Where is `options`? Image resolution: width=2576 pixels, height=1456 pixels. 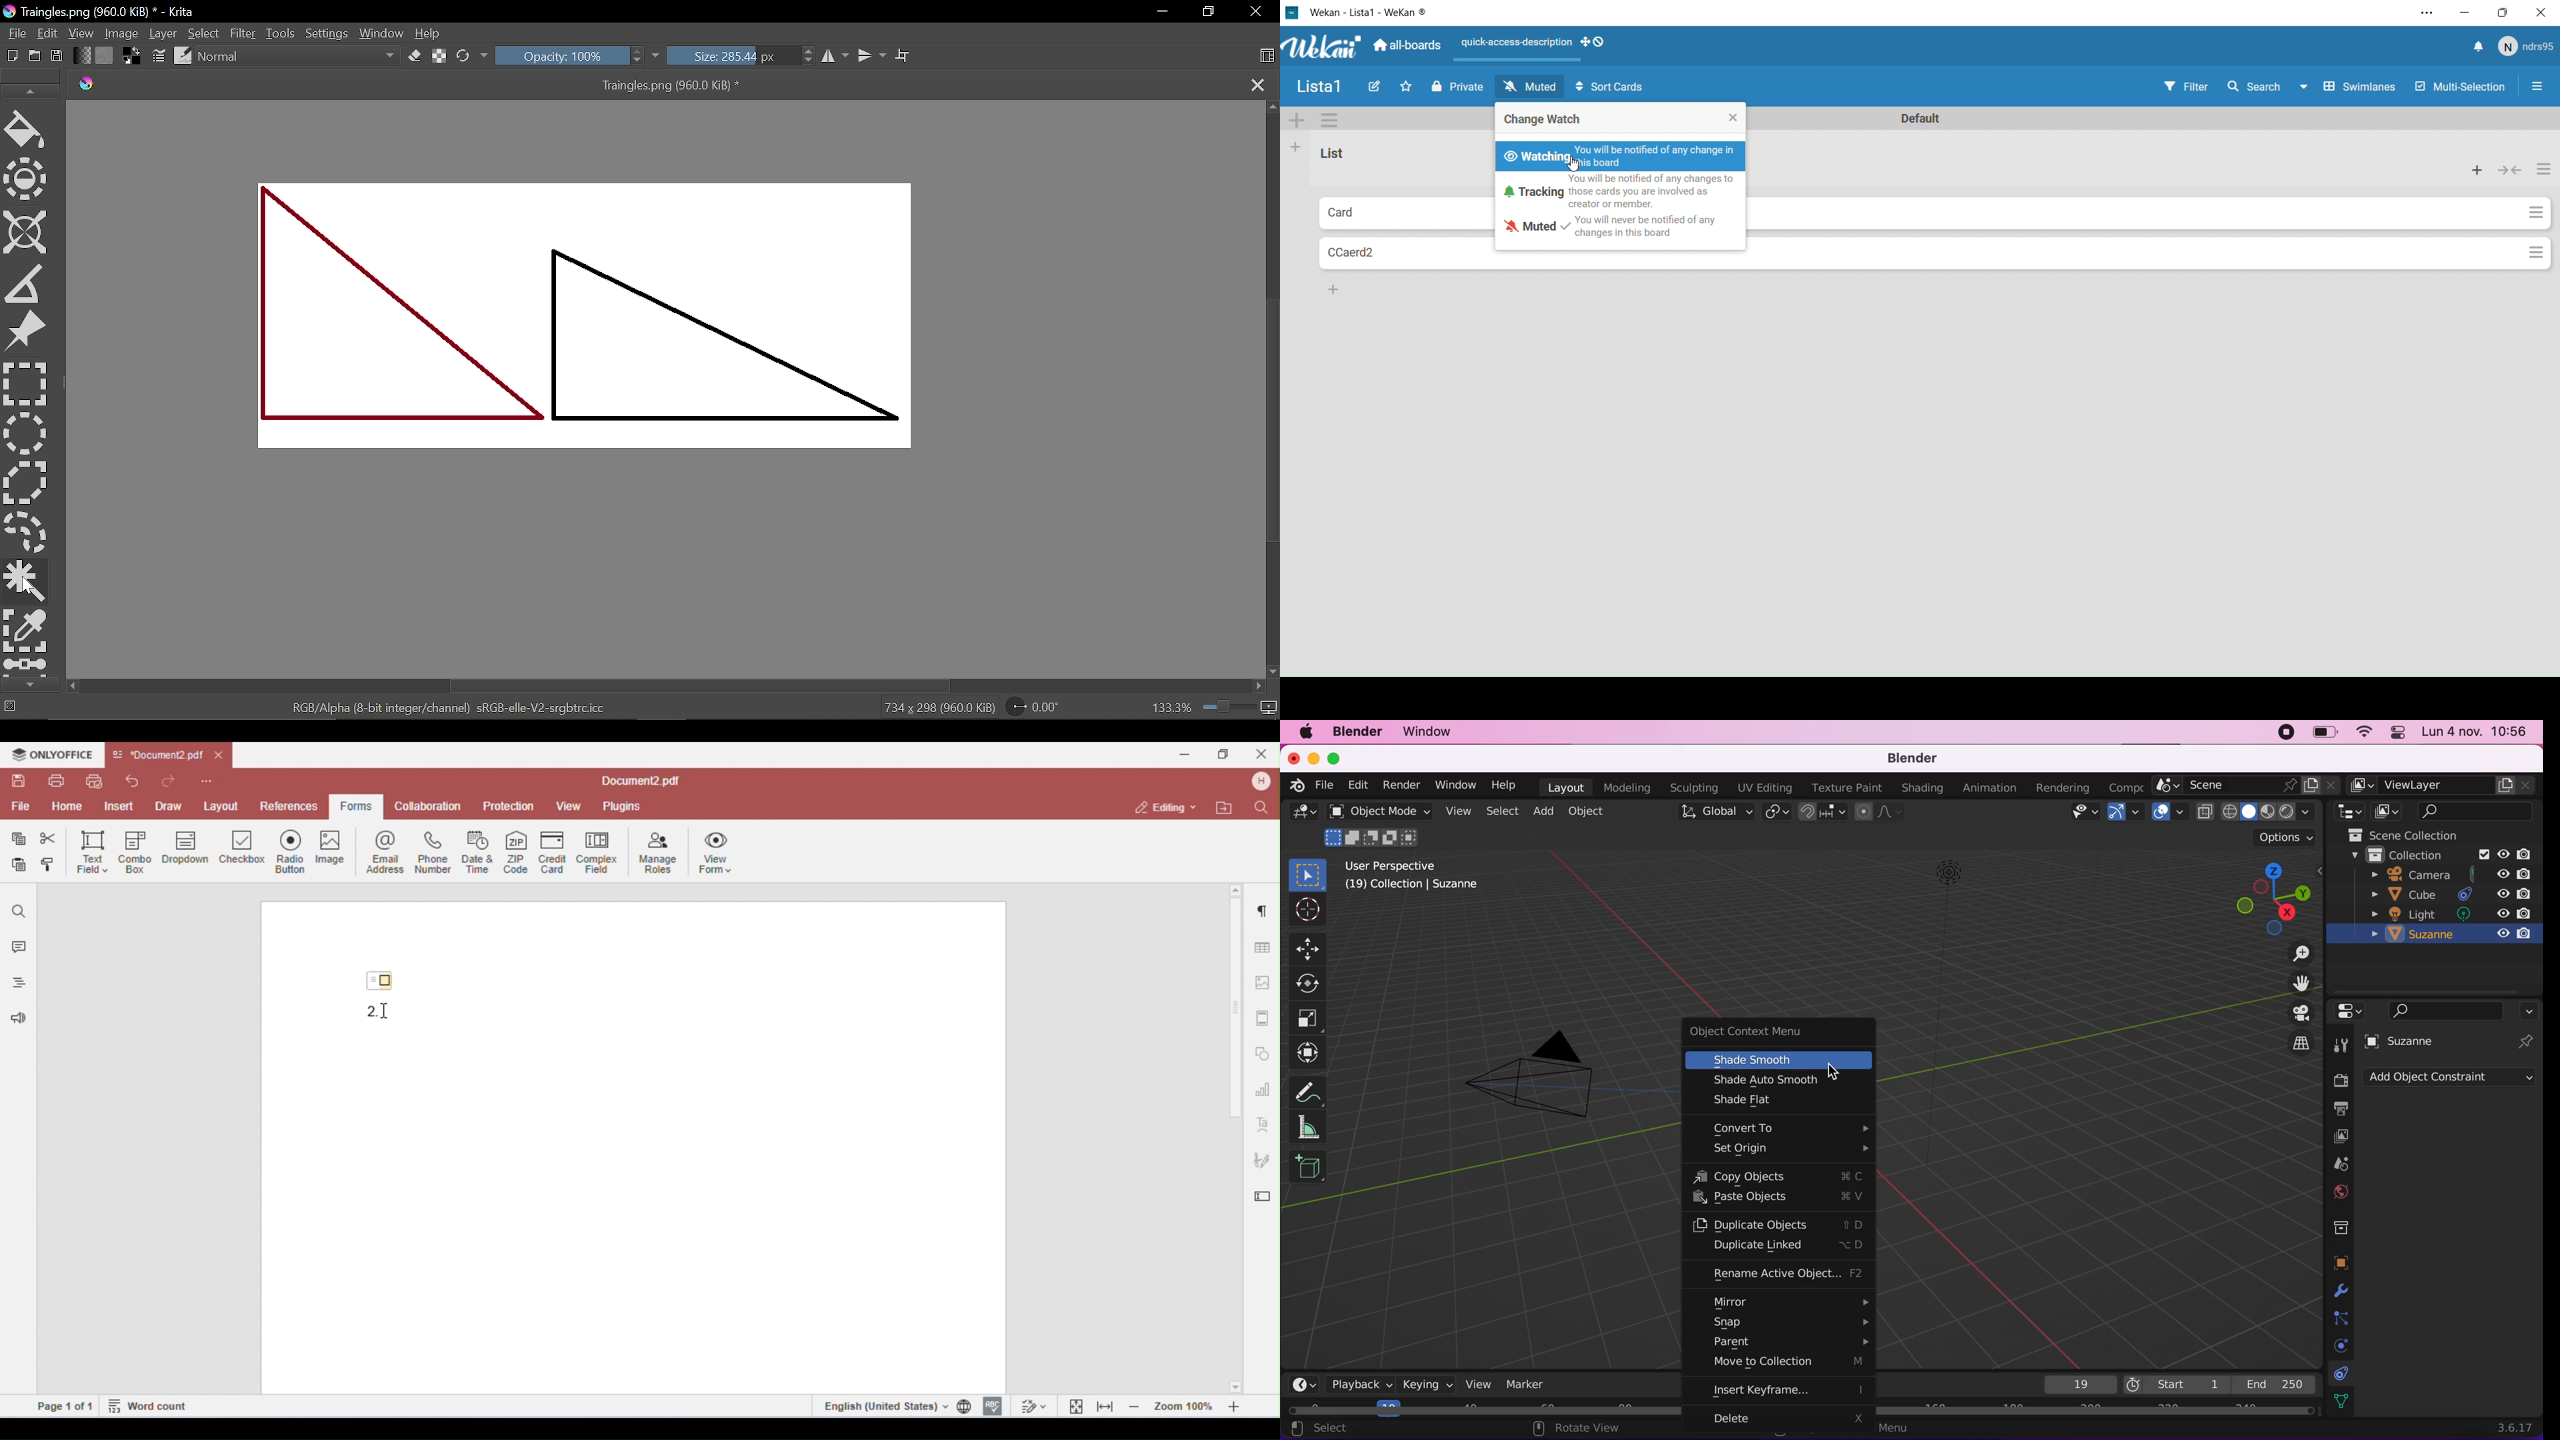 options is located at coordinates (2275, 837).